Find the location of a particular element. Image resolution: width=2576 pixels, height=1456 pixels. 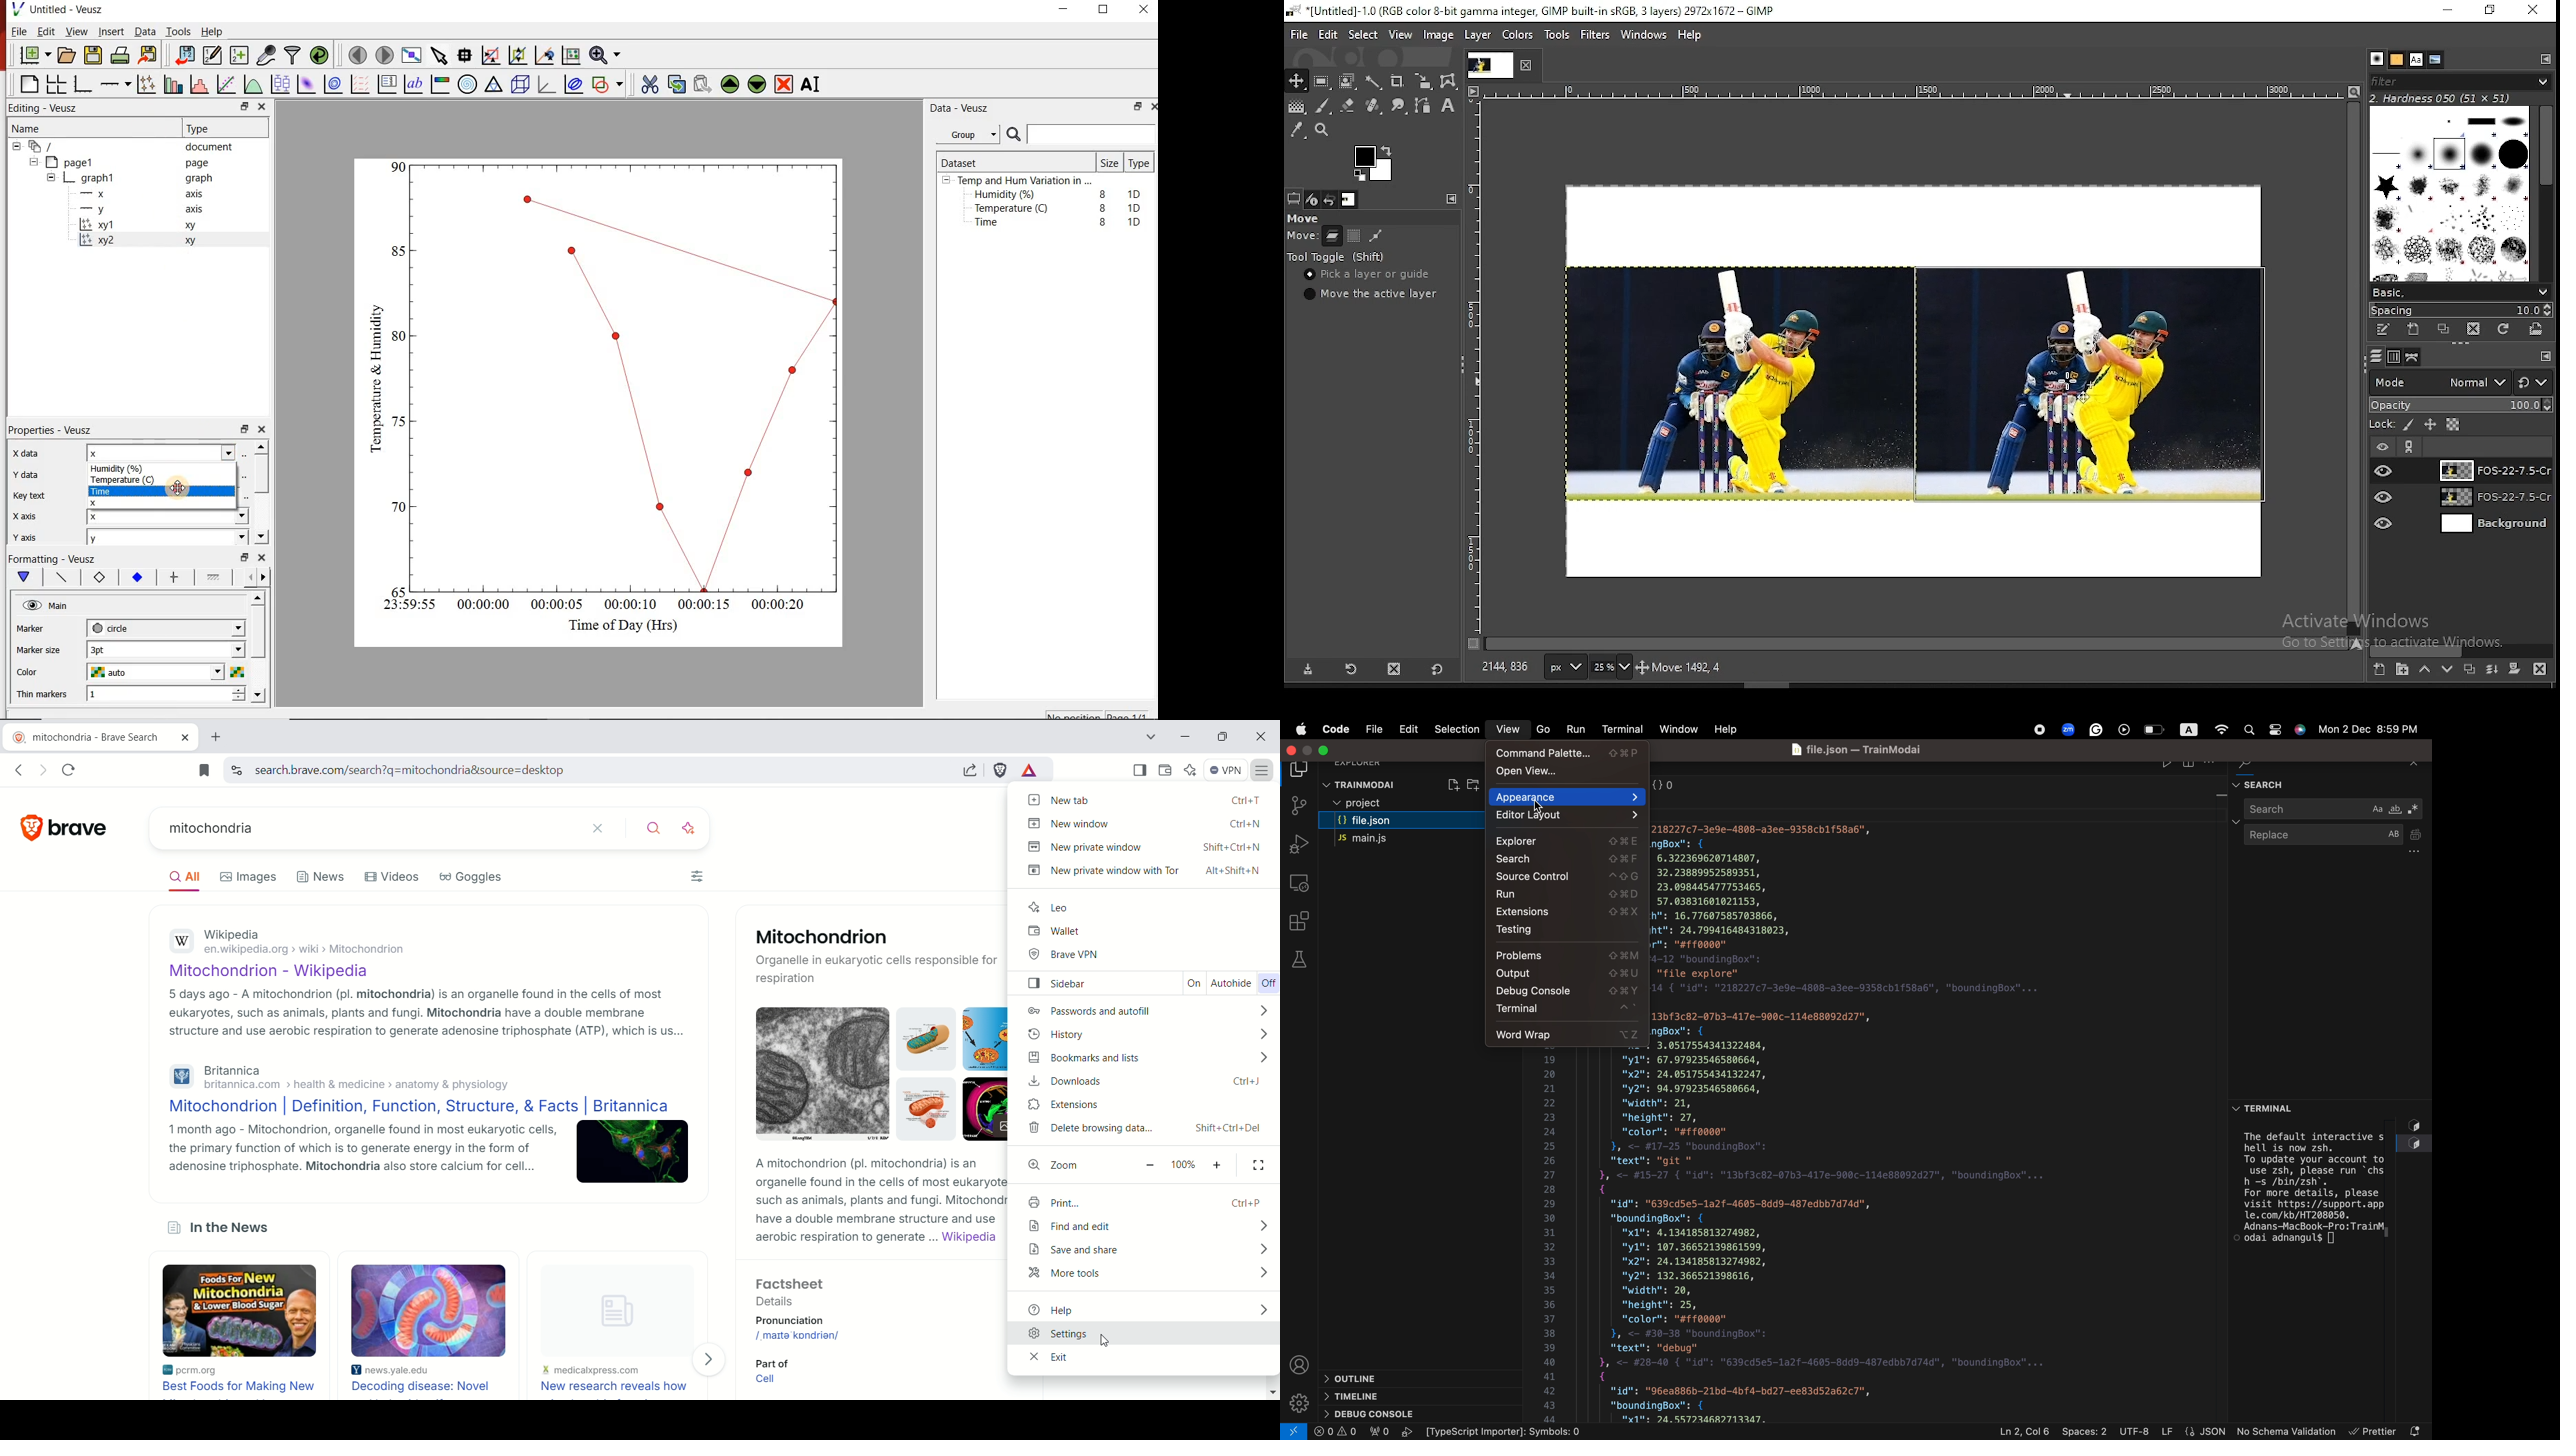

create a new brush is located at coordinates (2413, 329).